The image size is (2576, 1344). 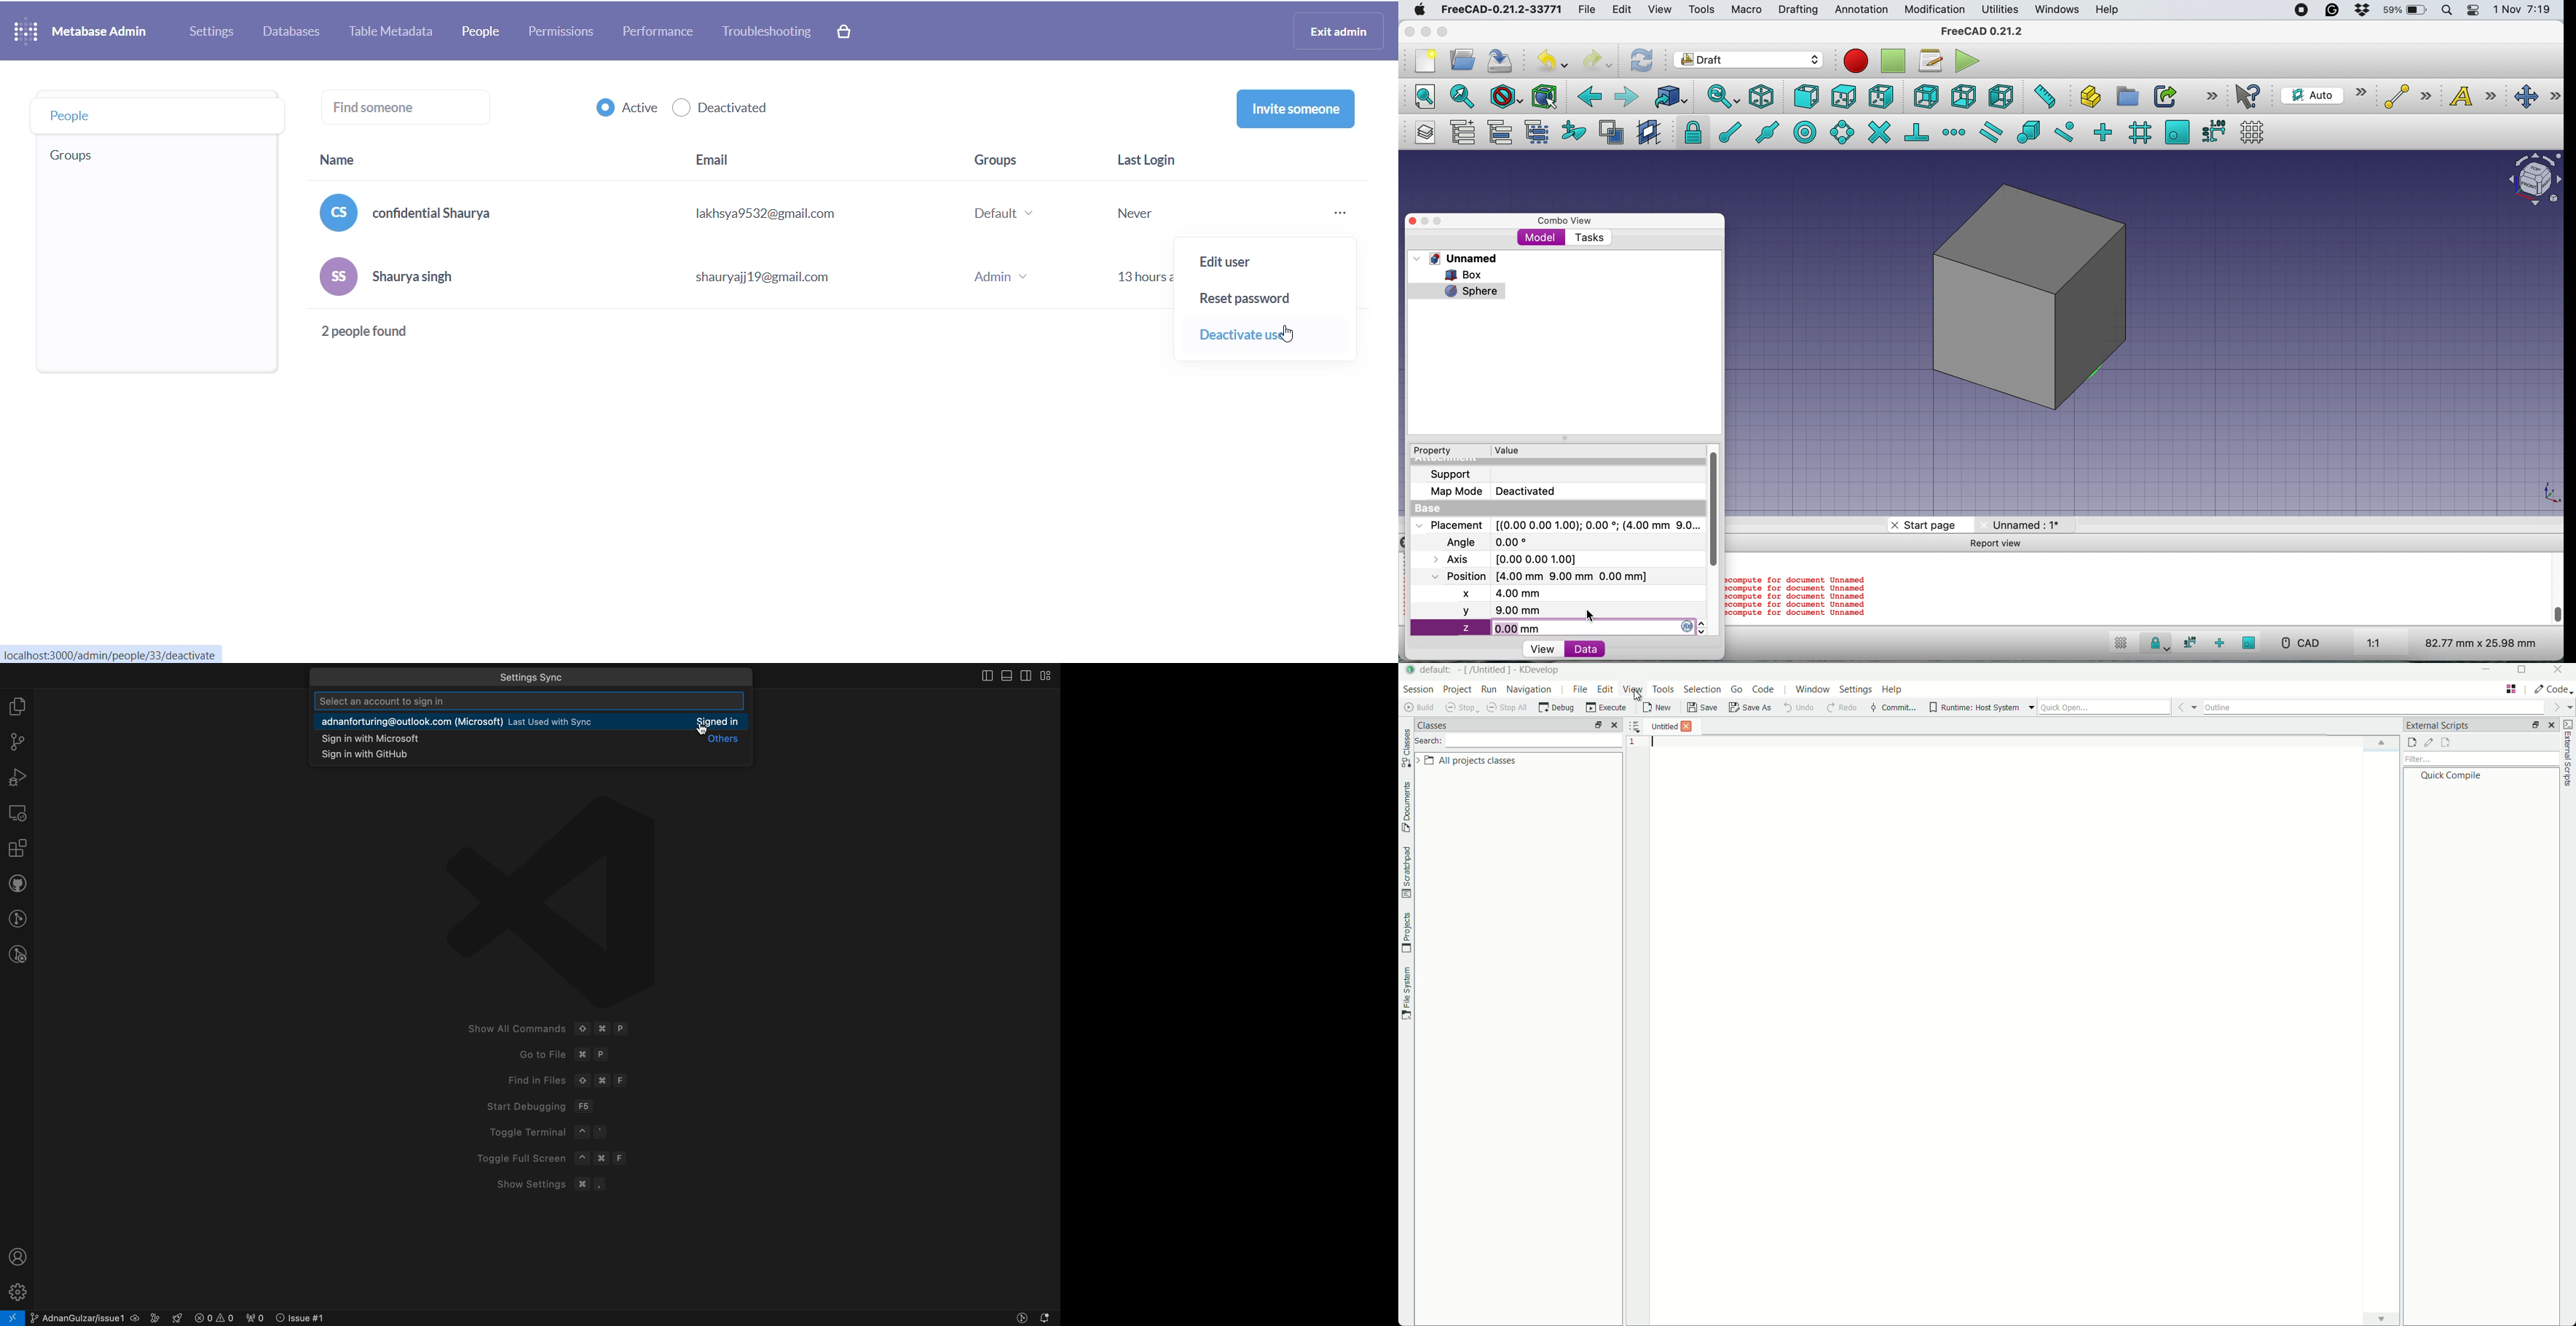 I want to click on snap near, so click(x=2065, y=131).